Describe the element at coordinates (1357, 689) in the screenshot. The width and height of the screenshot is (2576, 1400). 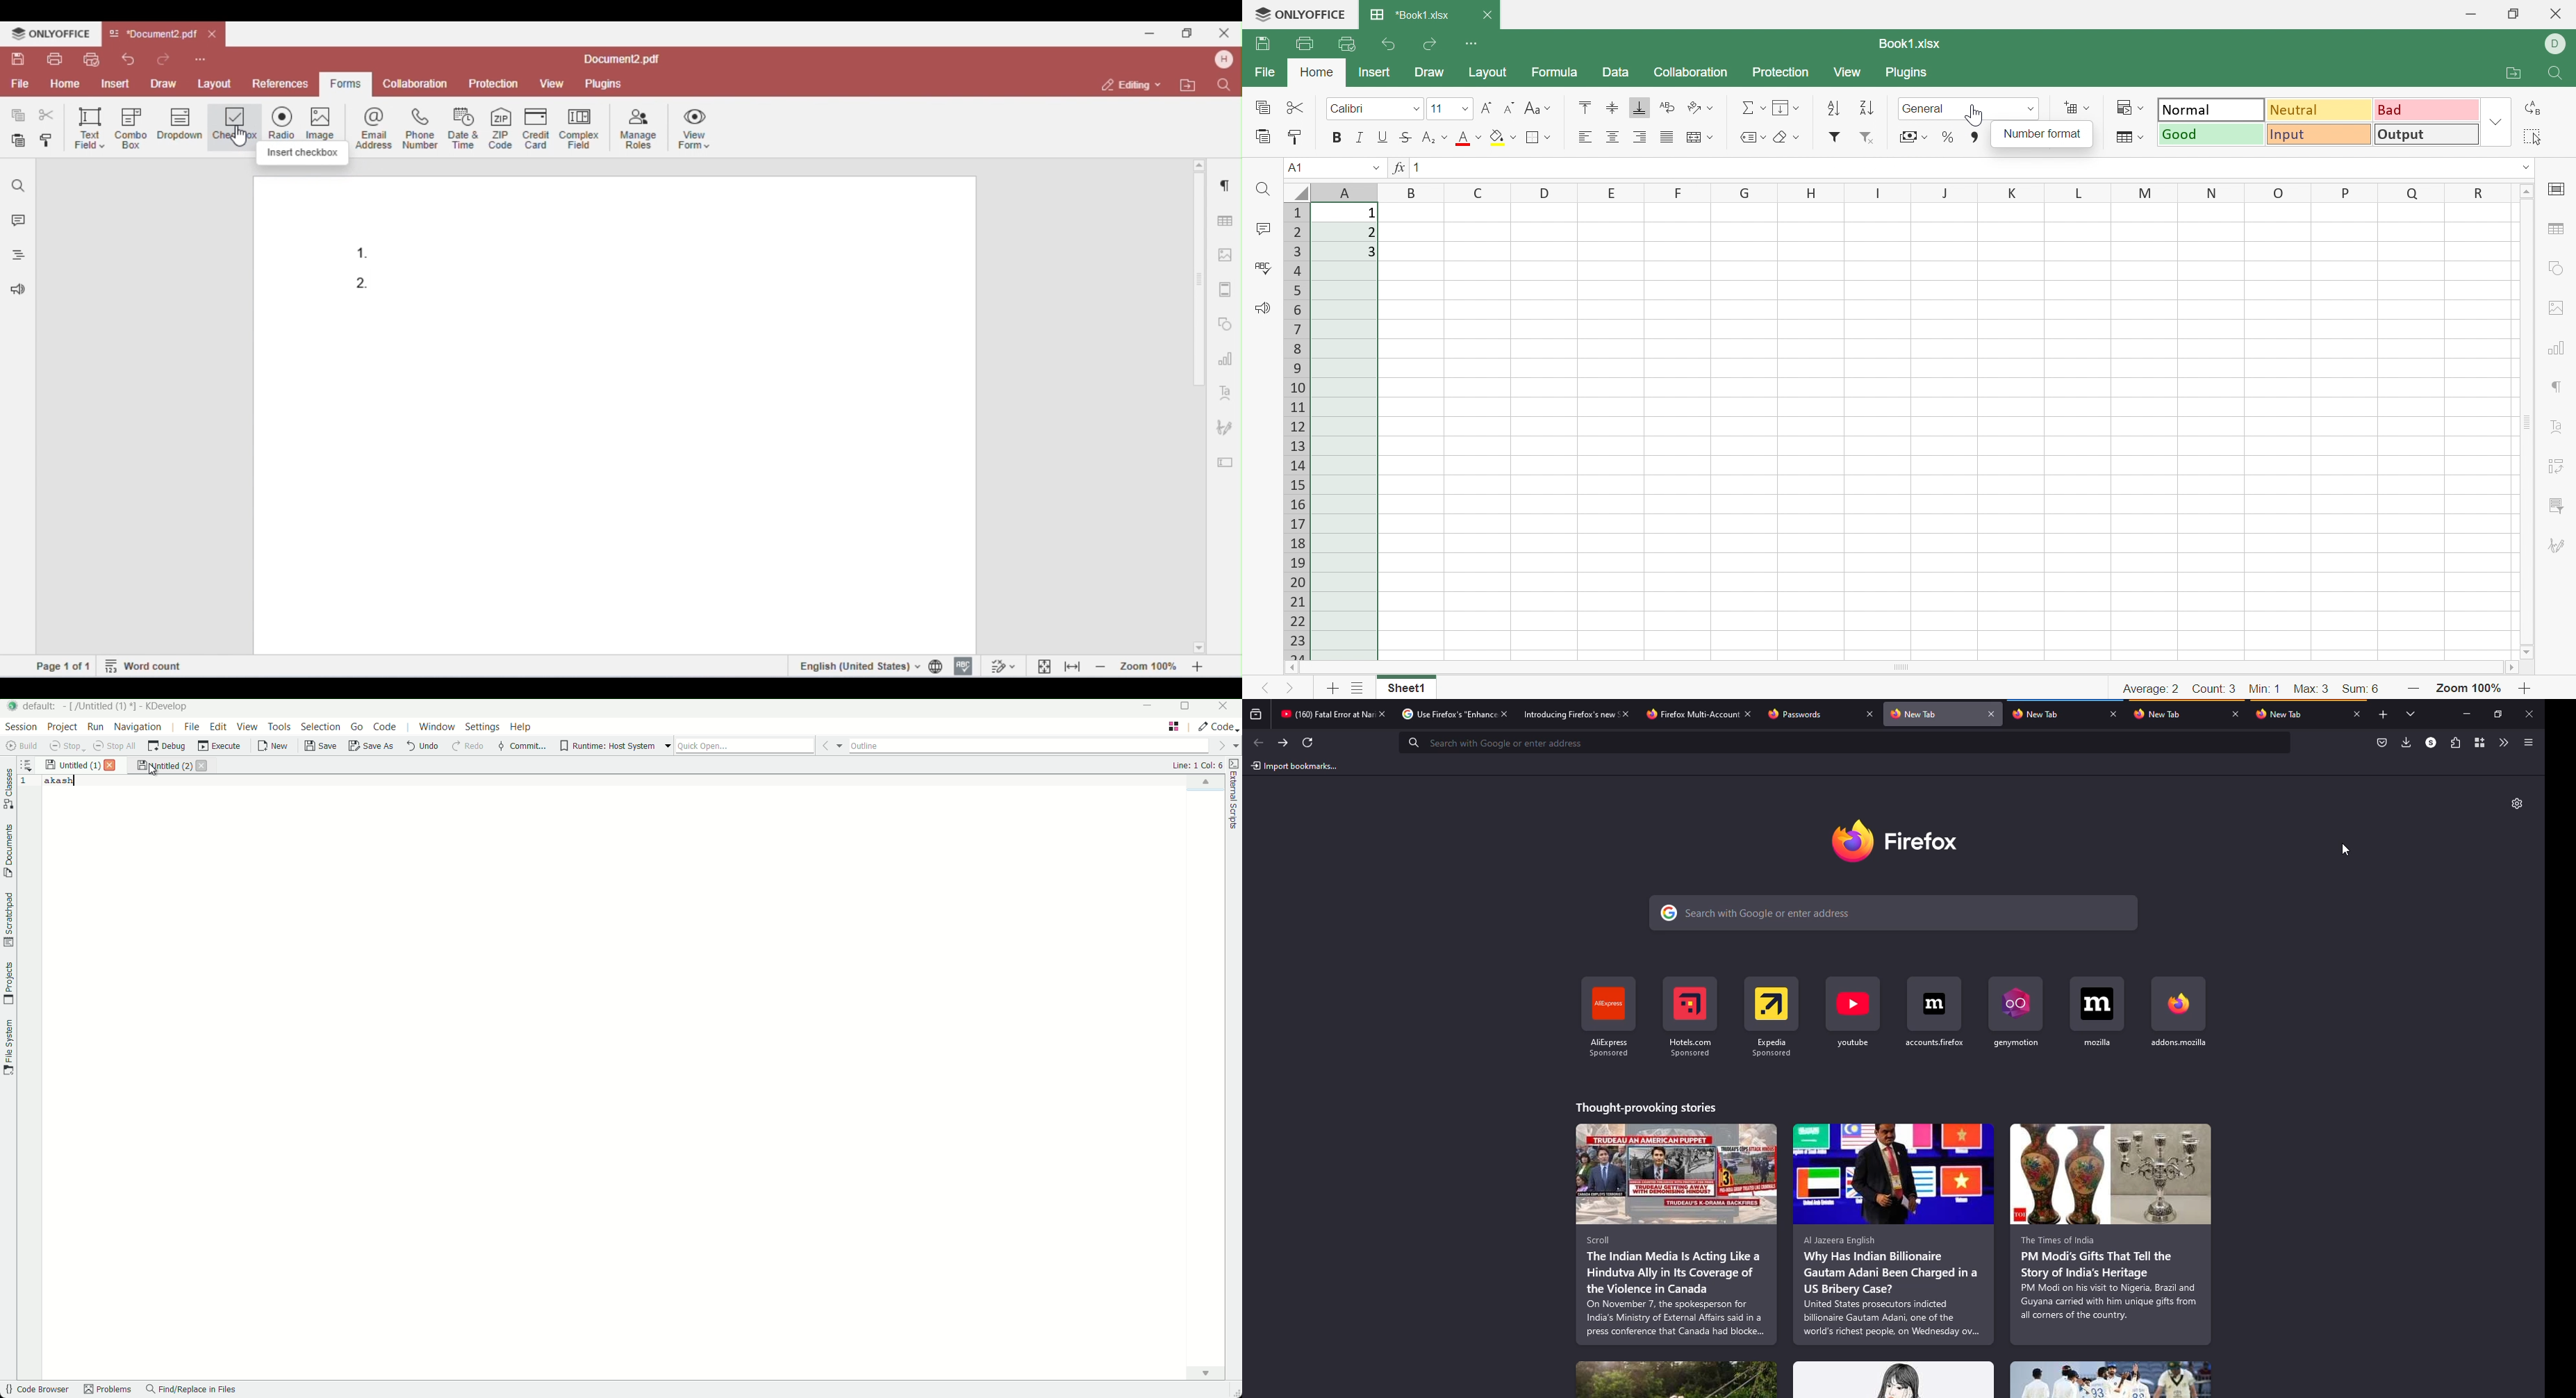
I see `List of sheets` at that location.